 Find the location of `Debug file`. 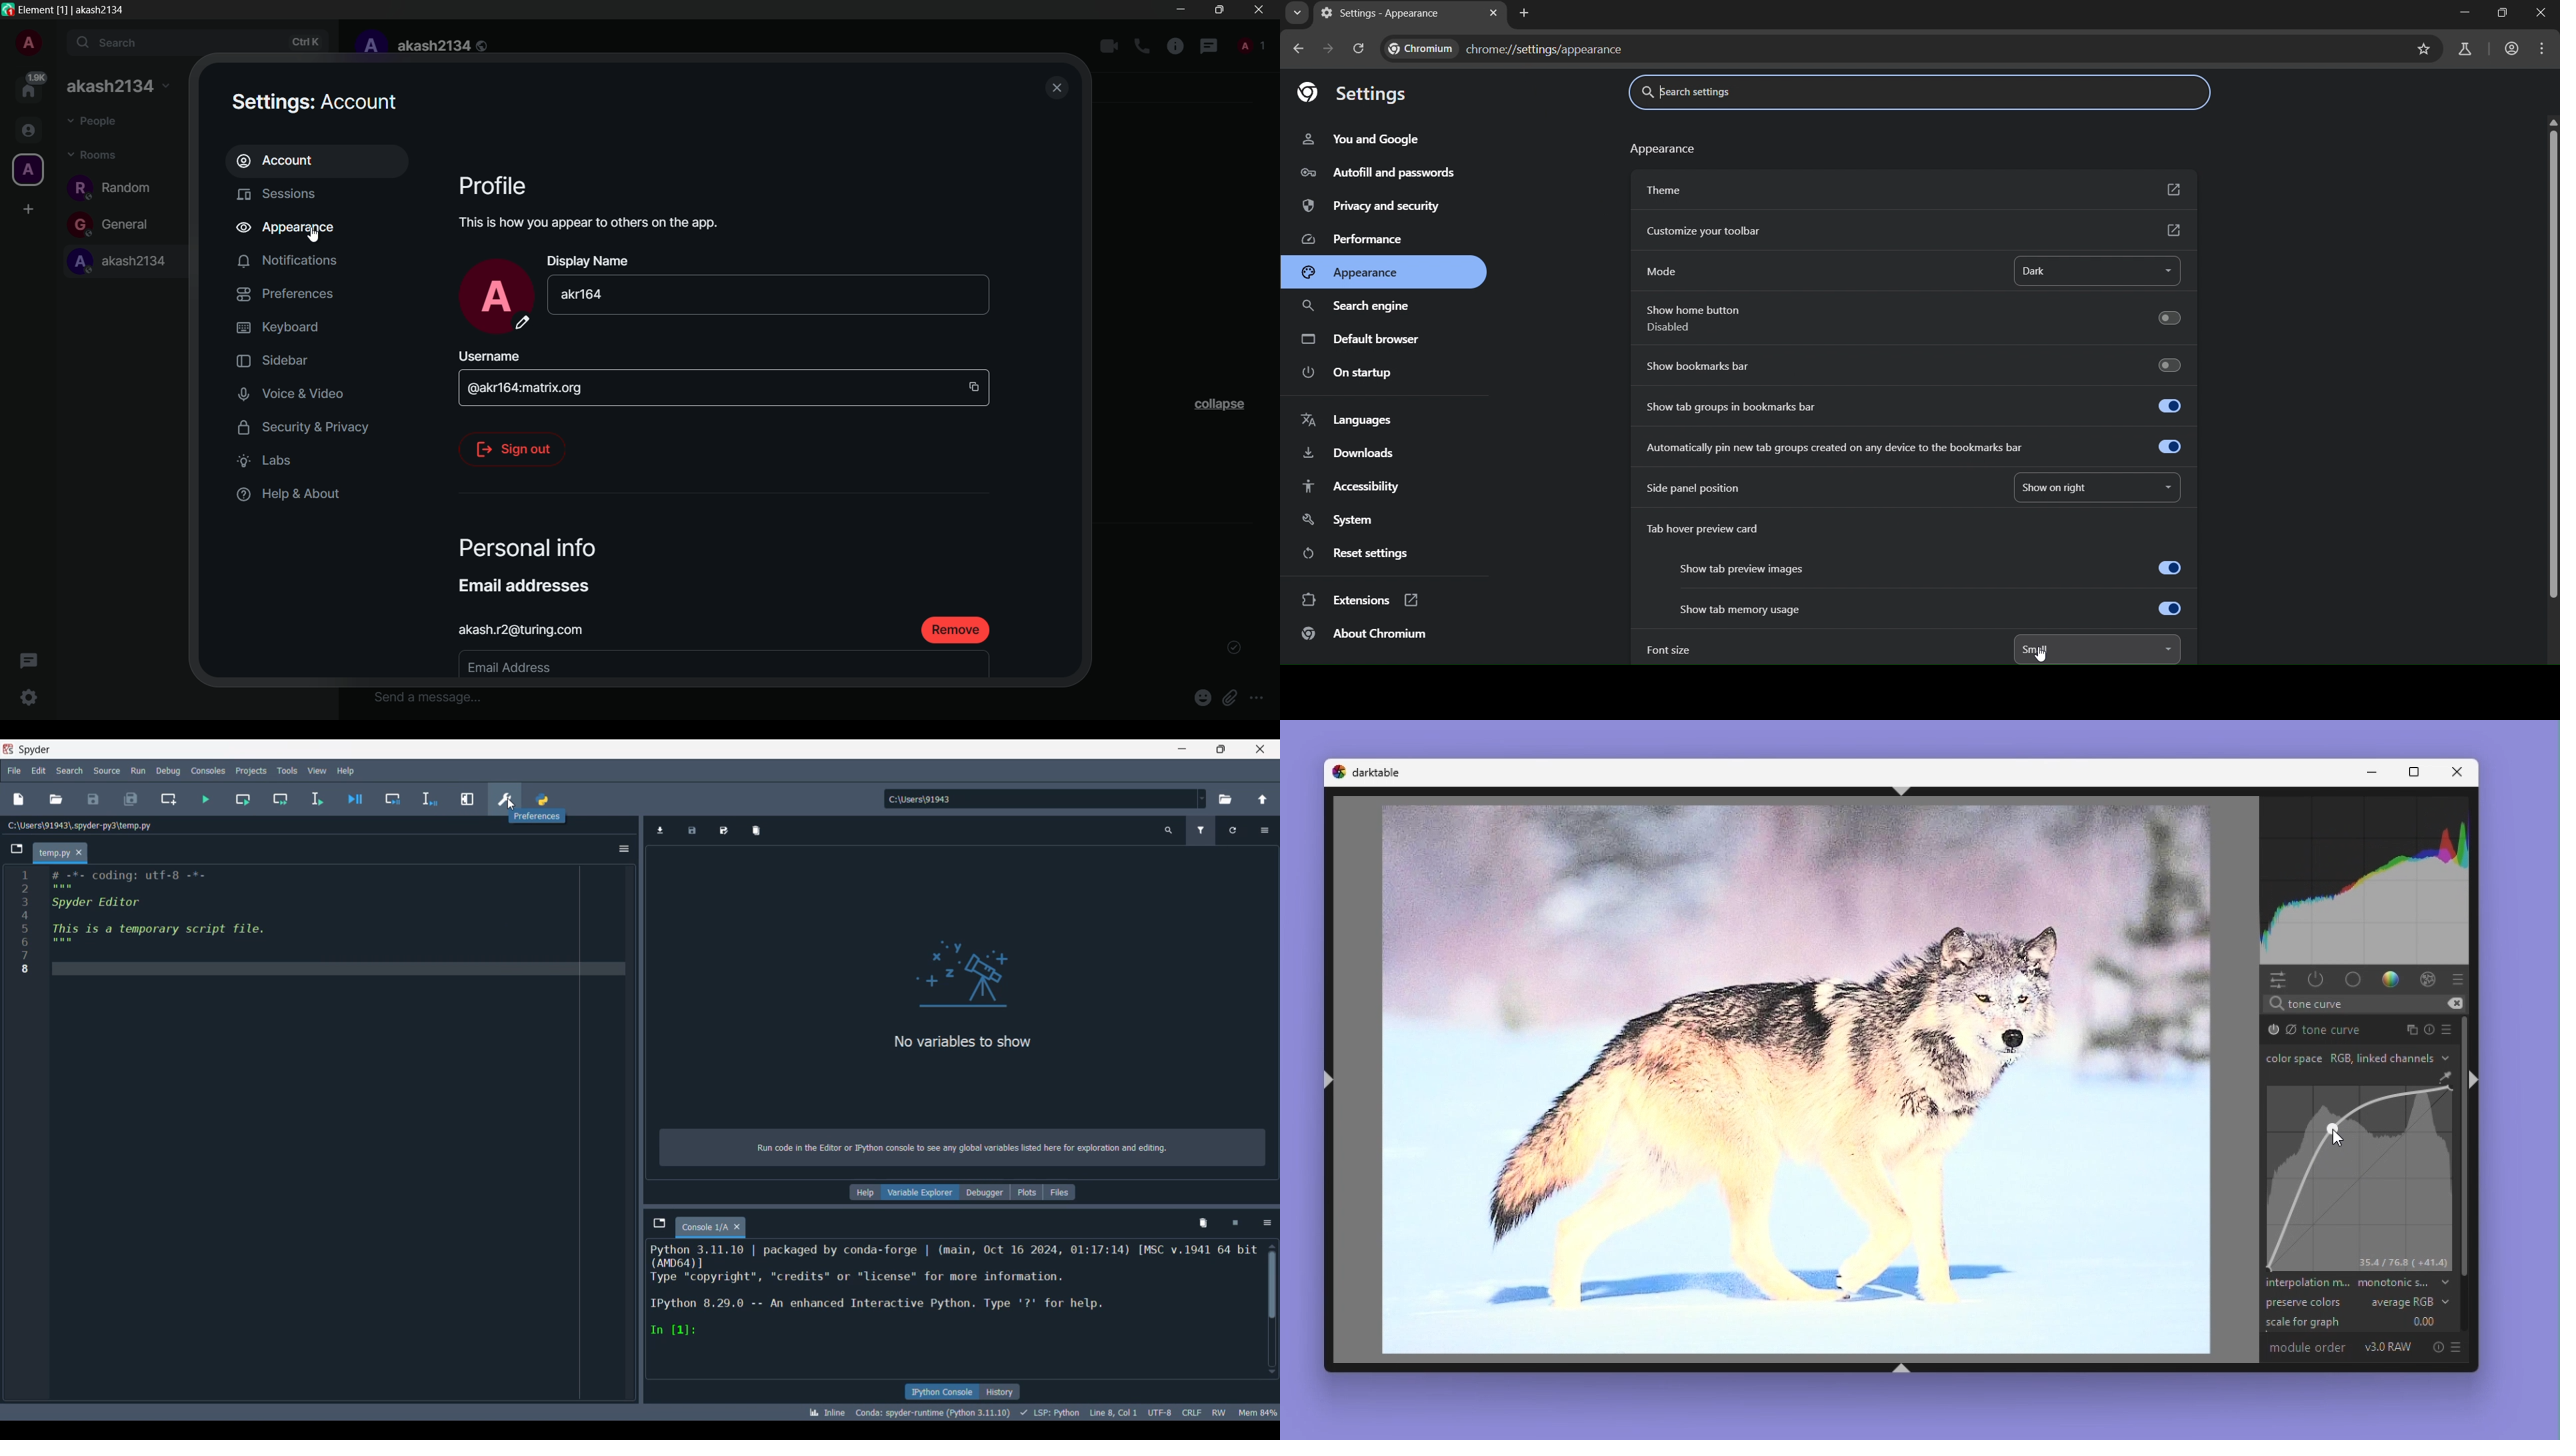

Debug file is located at coordinates (355, 800).